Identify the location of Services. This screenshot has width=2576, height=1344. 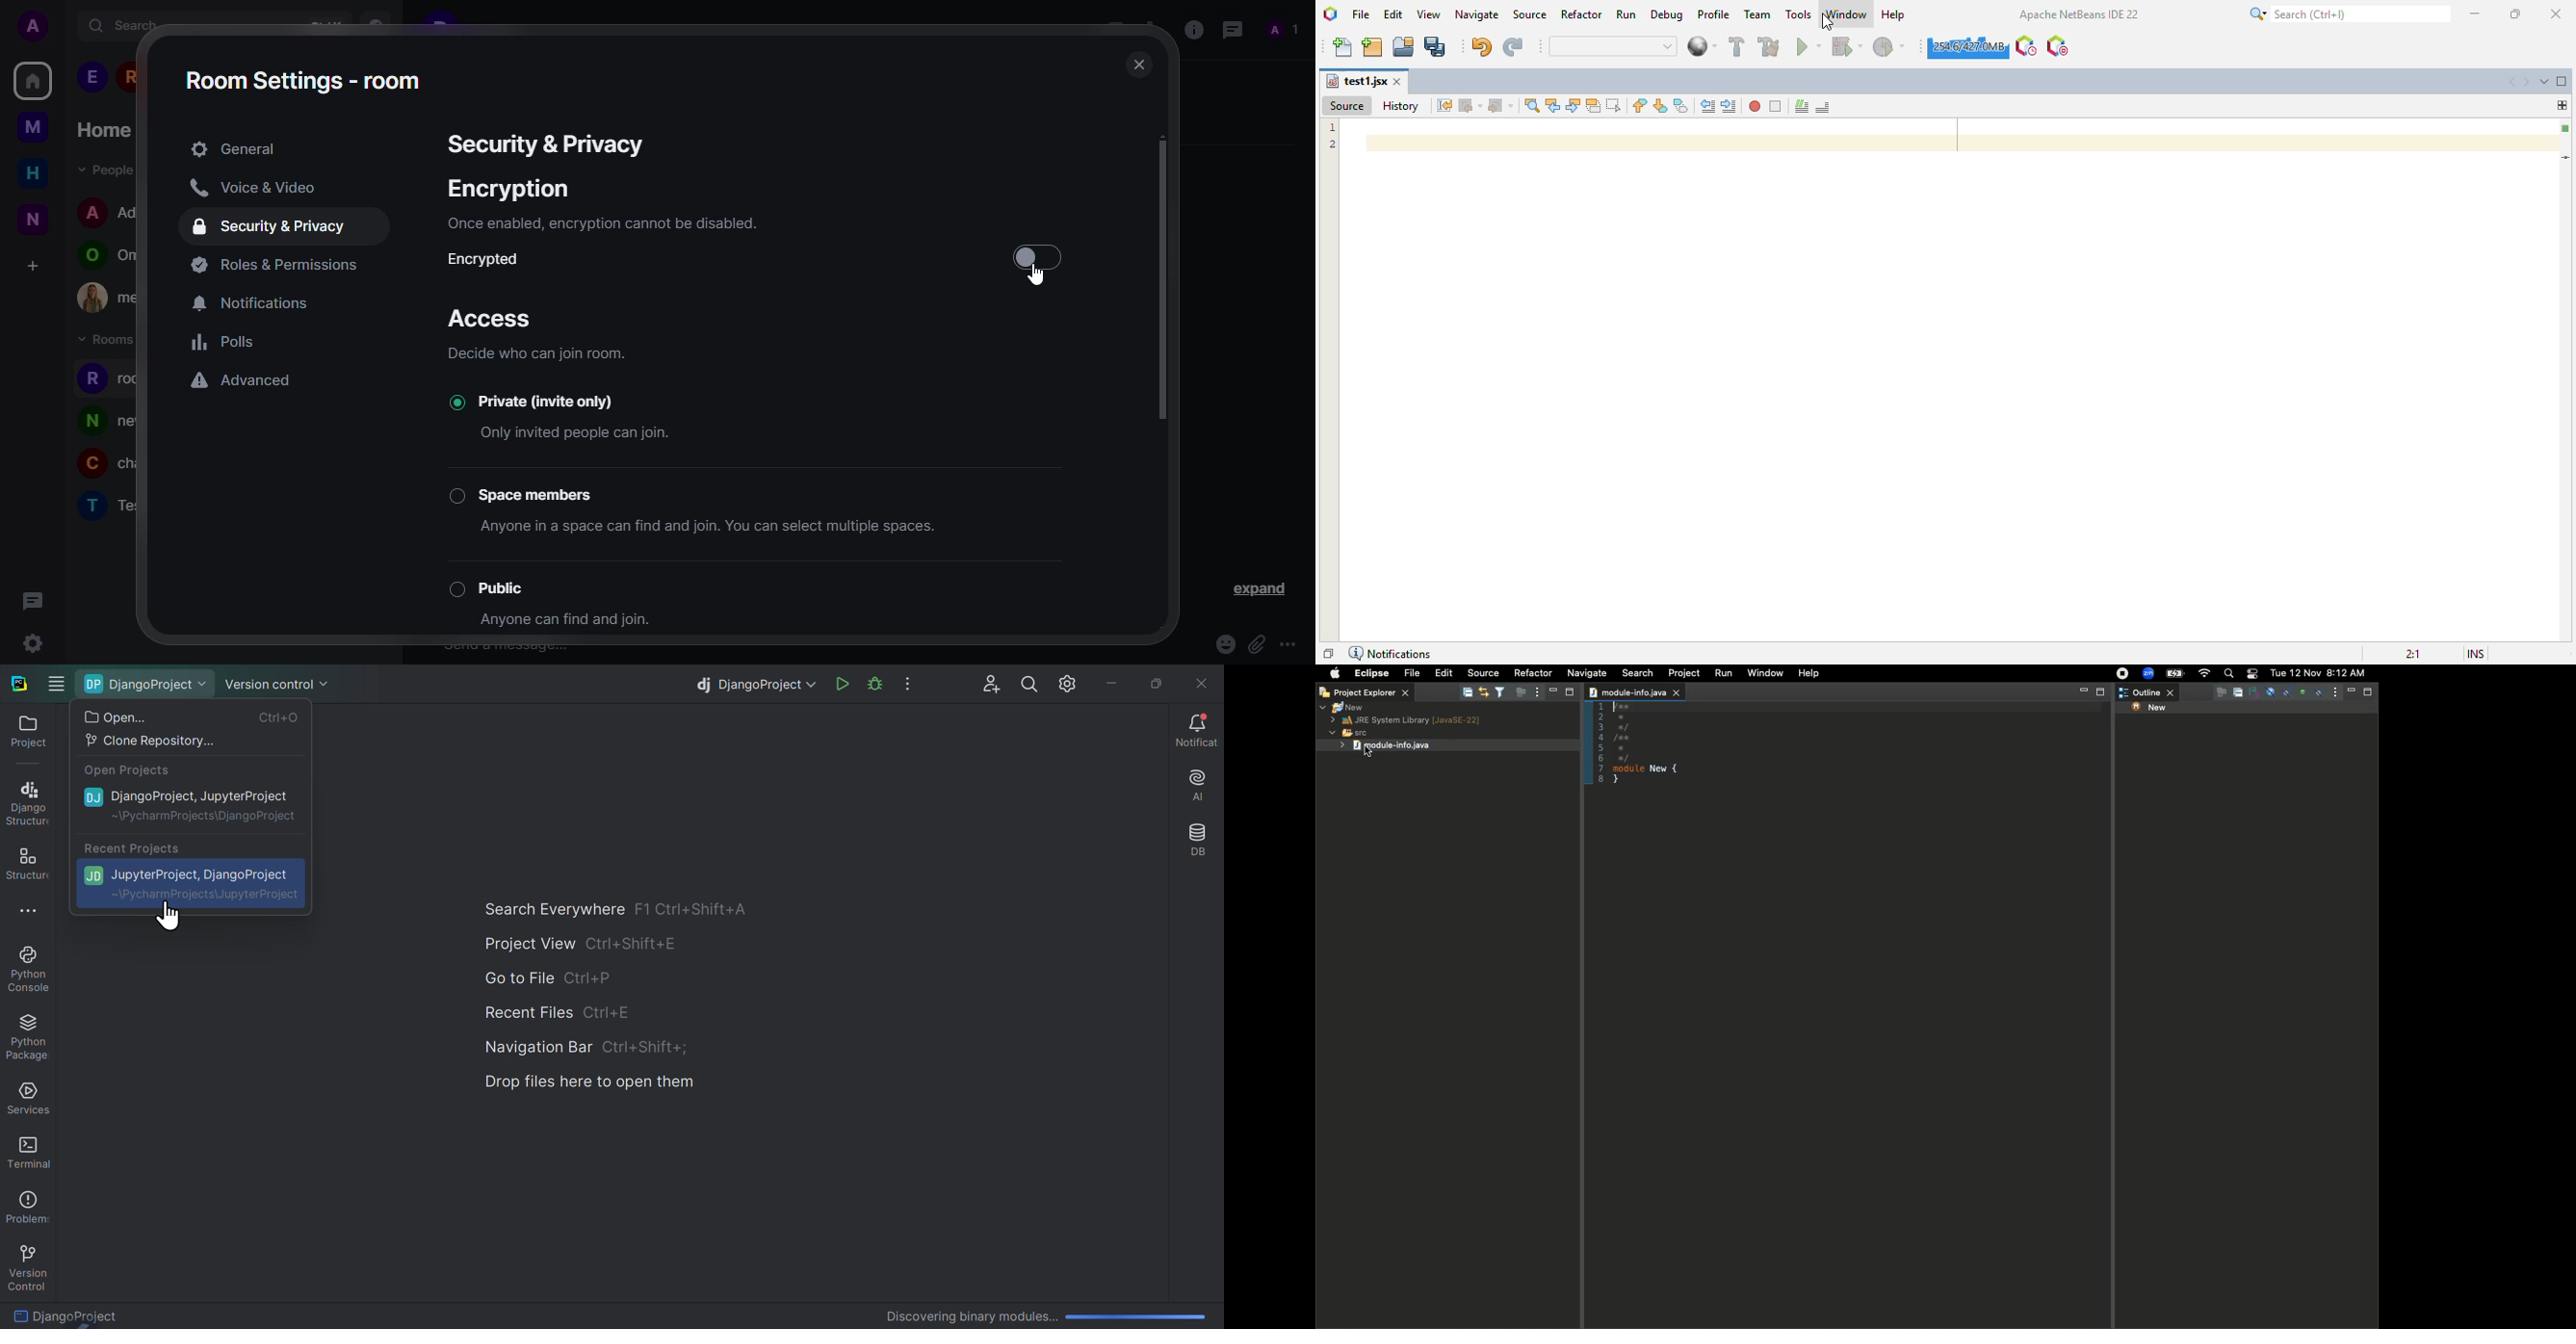
(26, 1099).